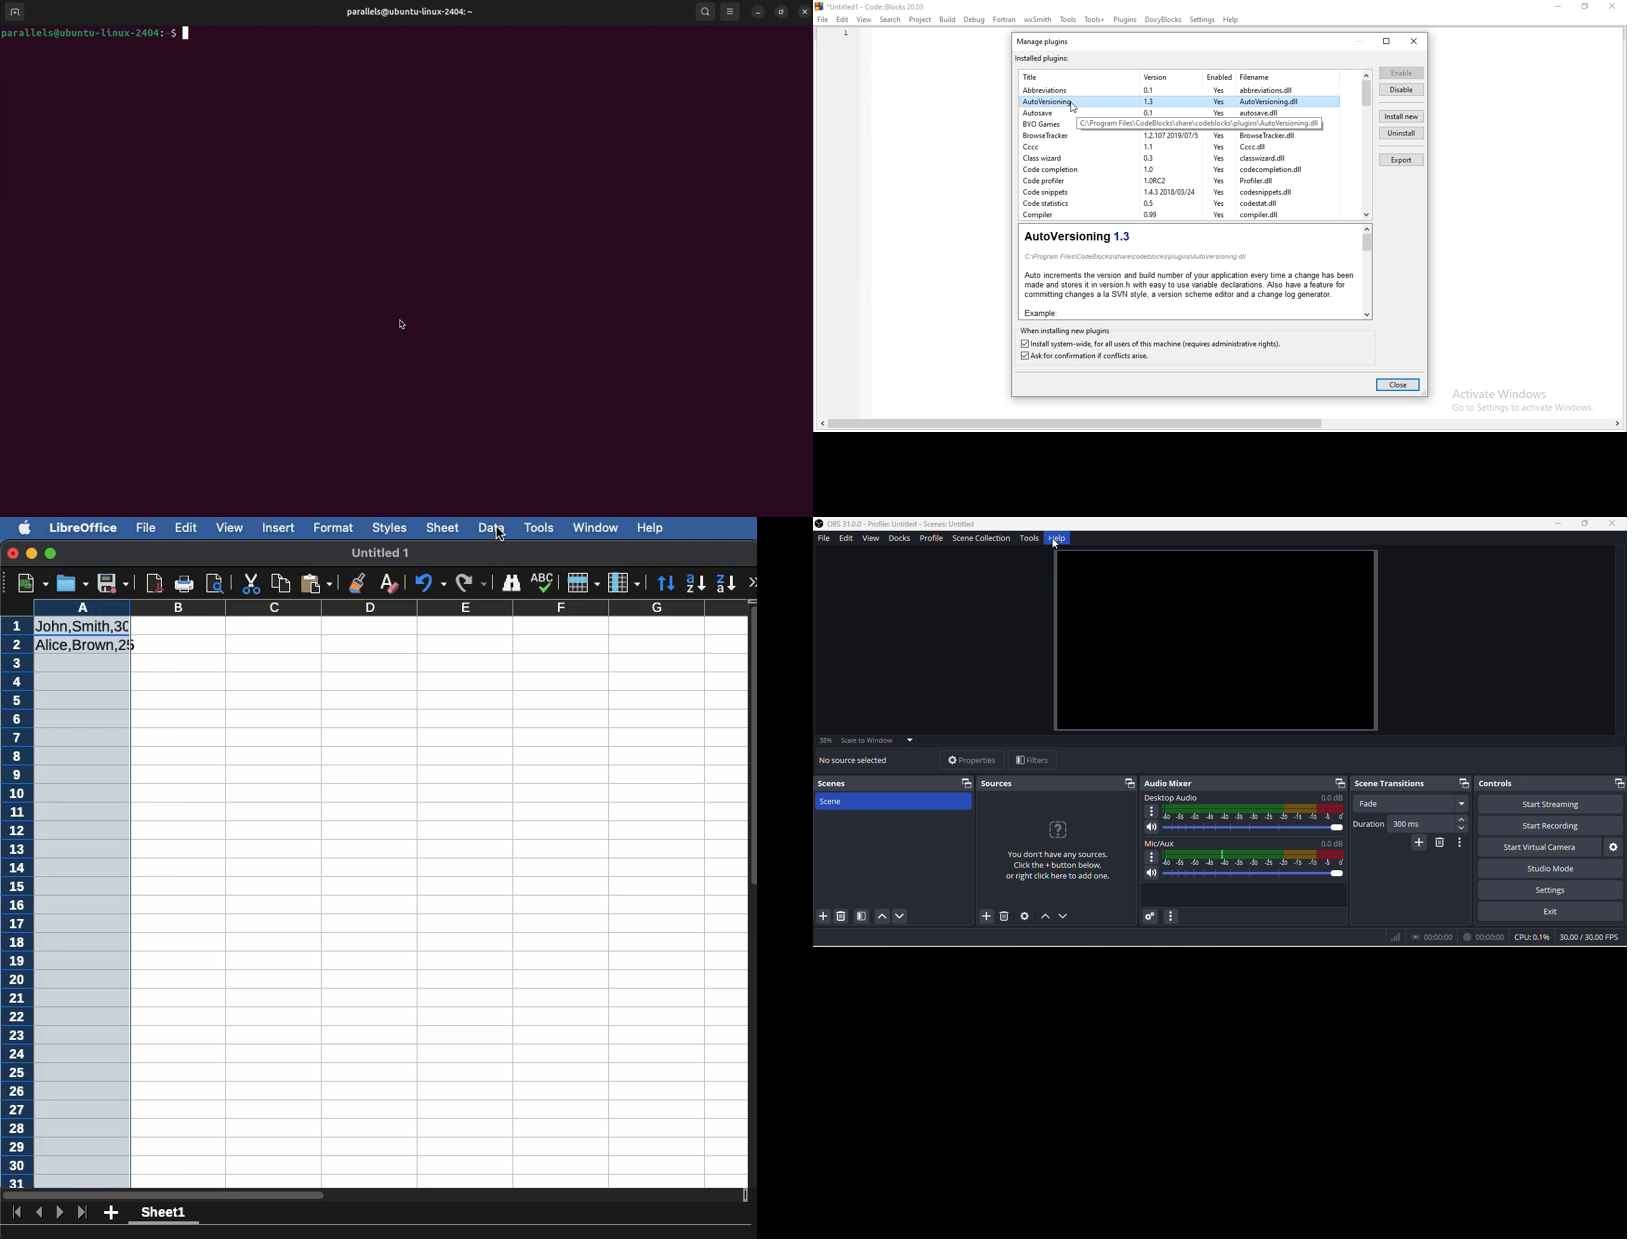 The height and width of the screenshot is (1260, 1652). Describe the element at coordinates (1241, 808) in the screenshot. I see `desktop audio` at that location.